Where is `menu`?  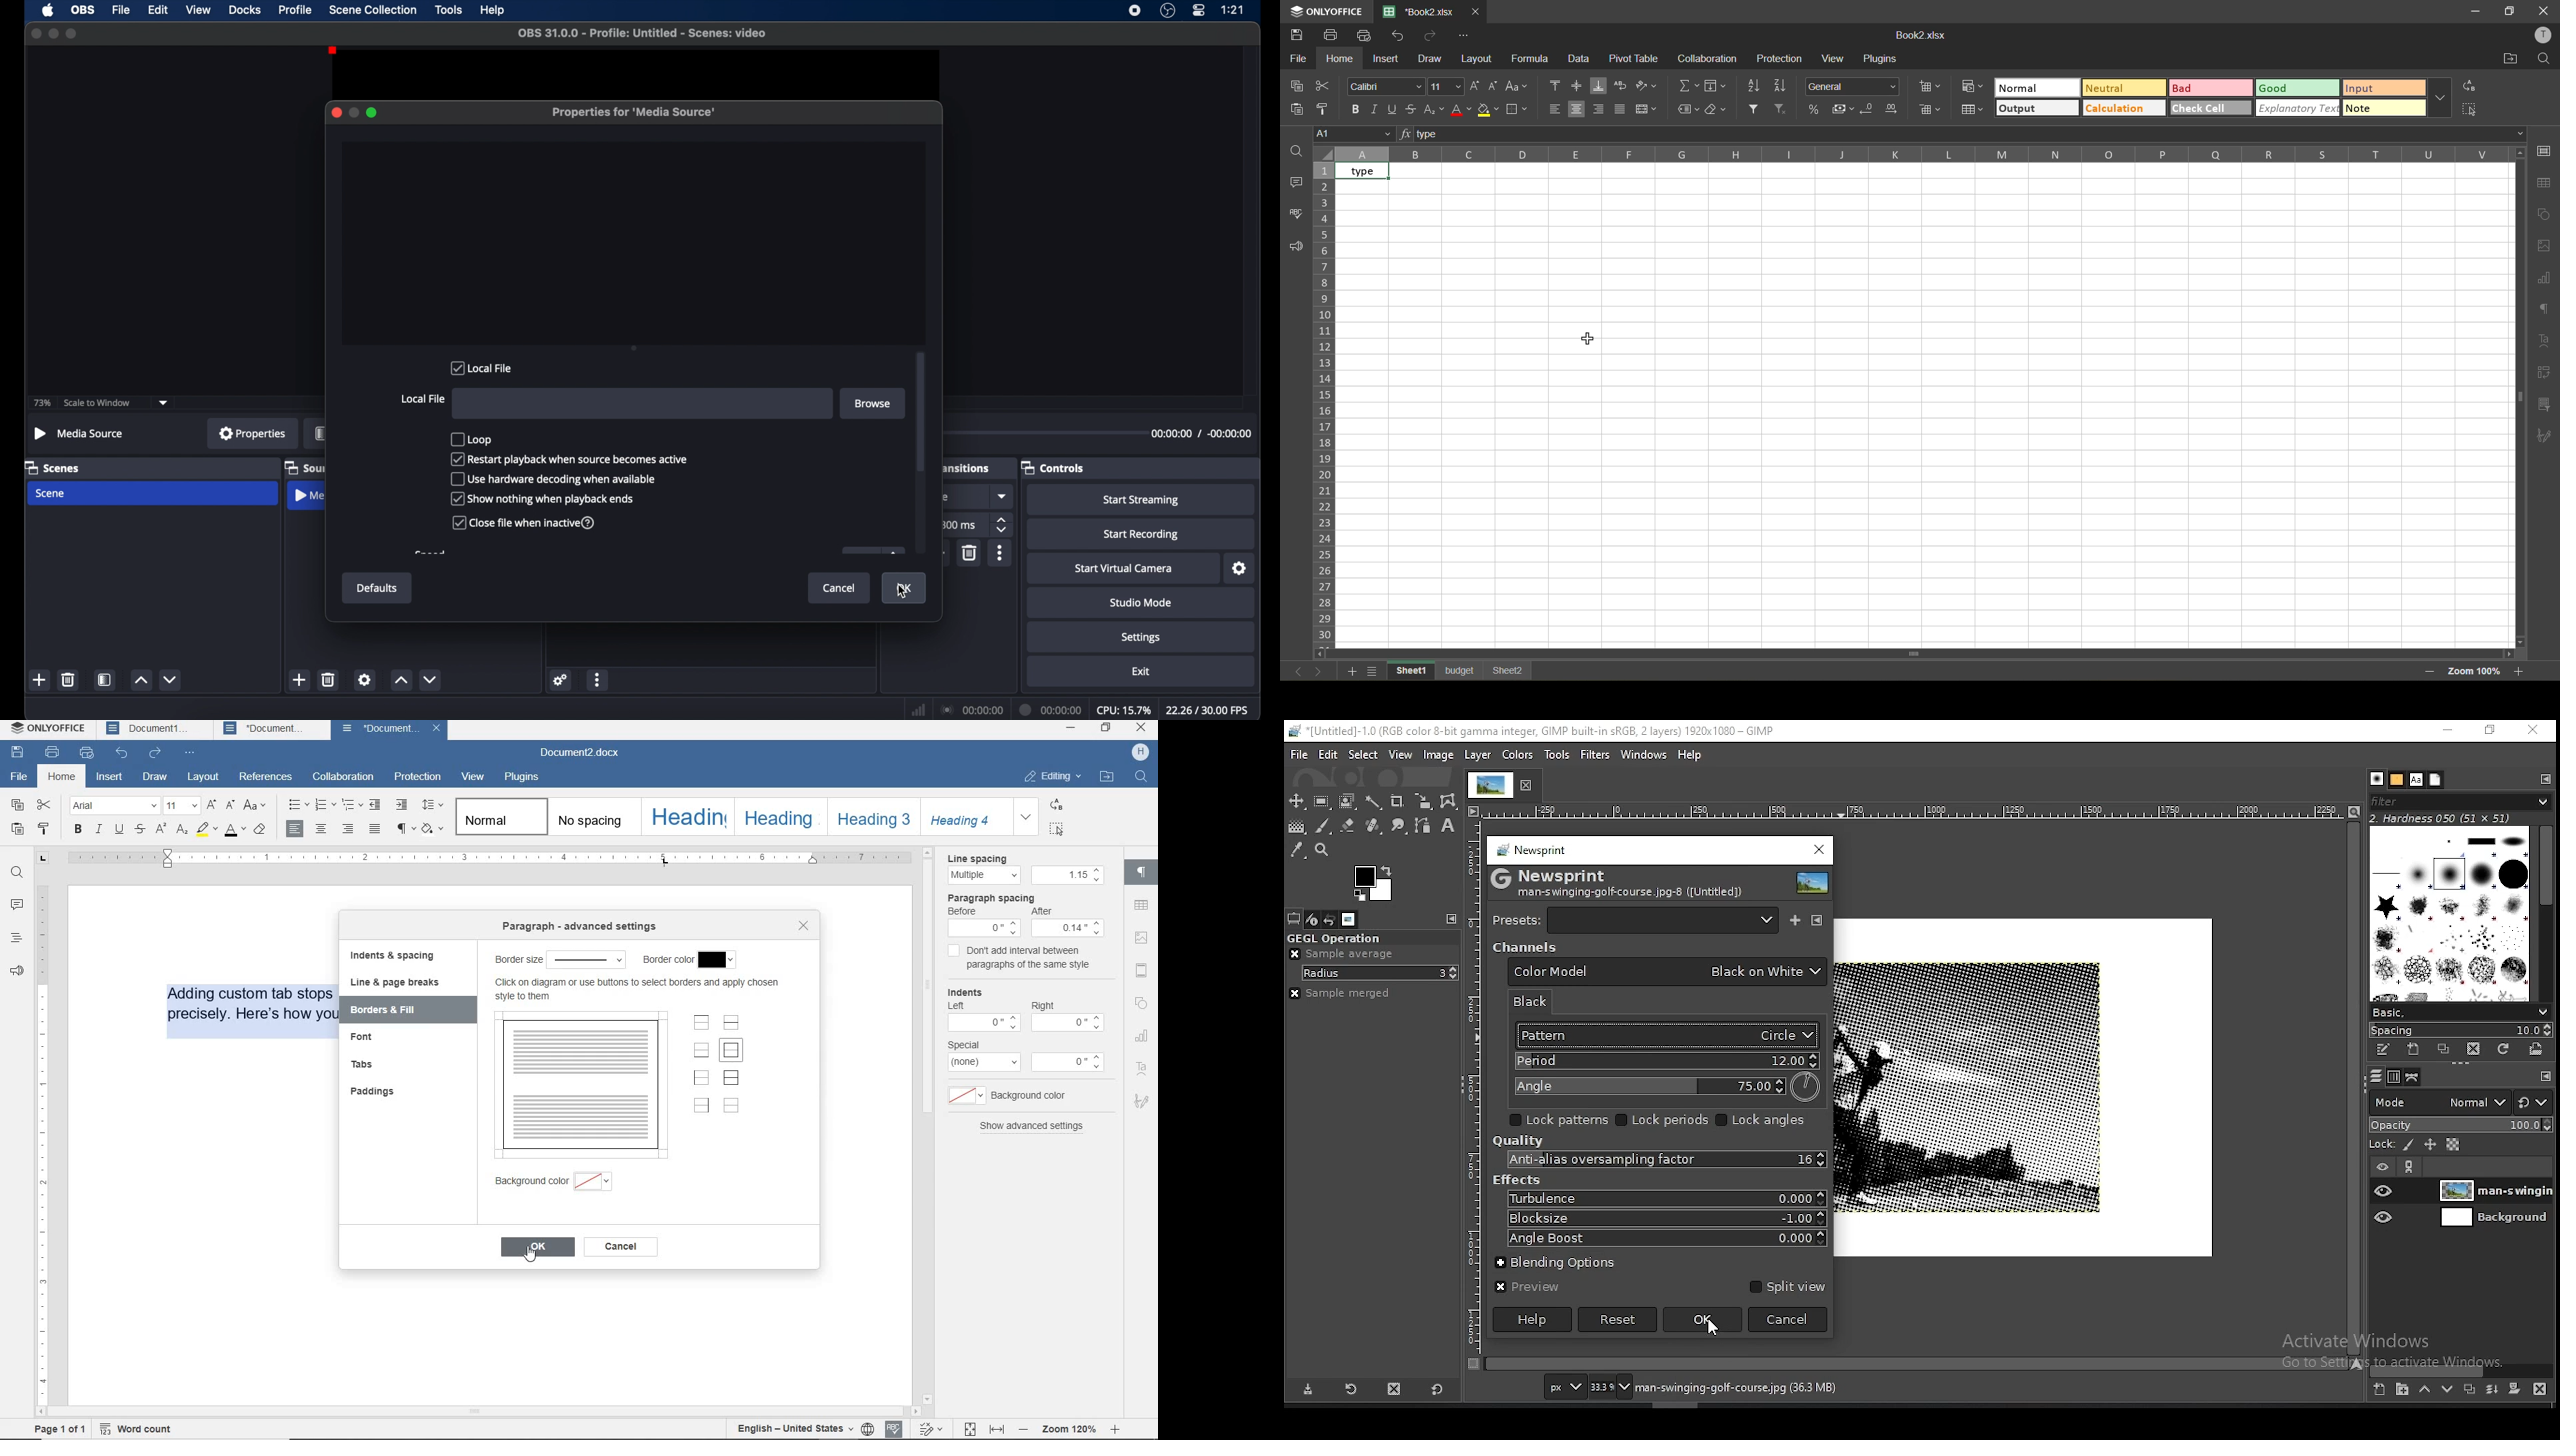 menu is located at coordinates (964, 1094).